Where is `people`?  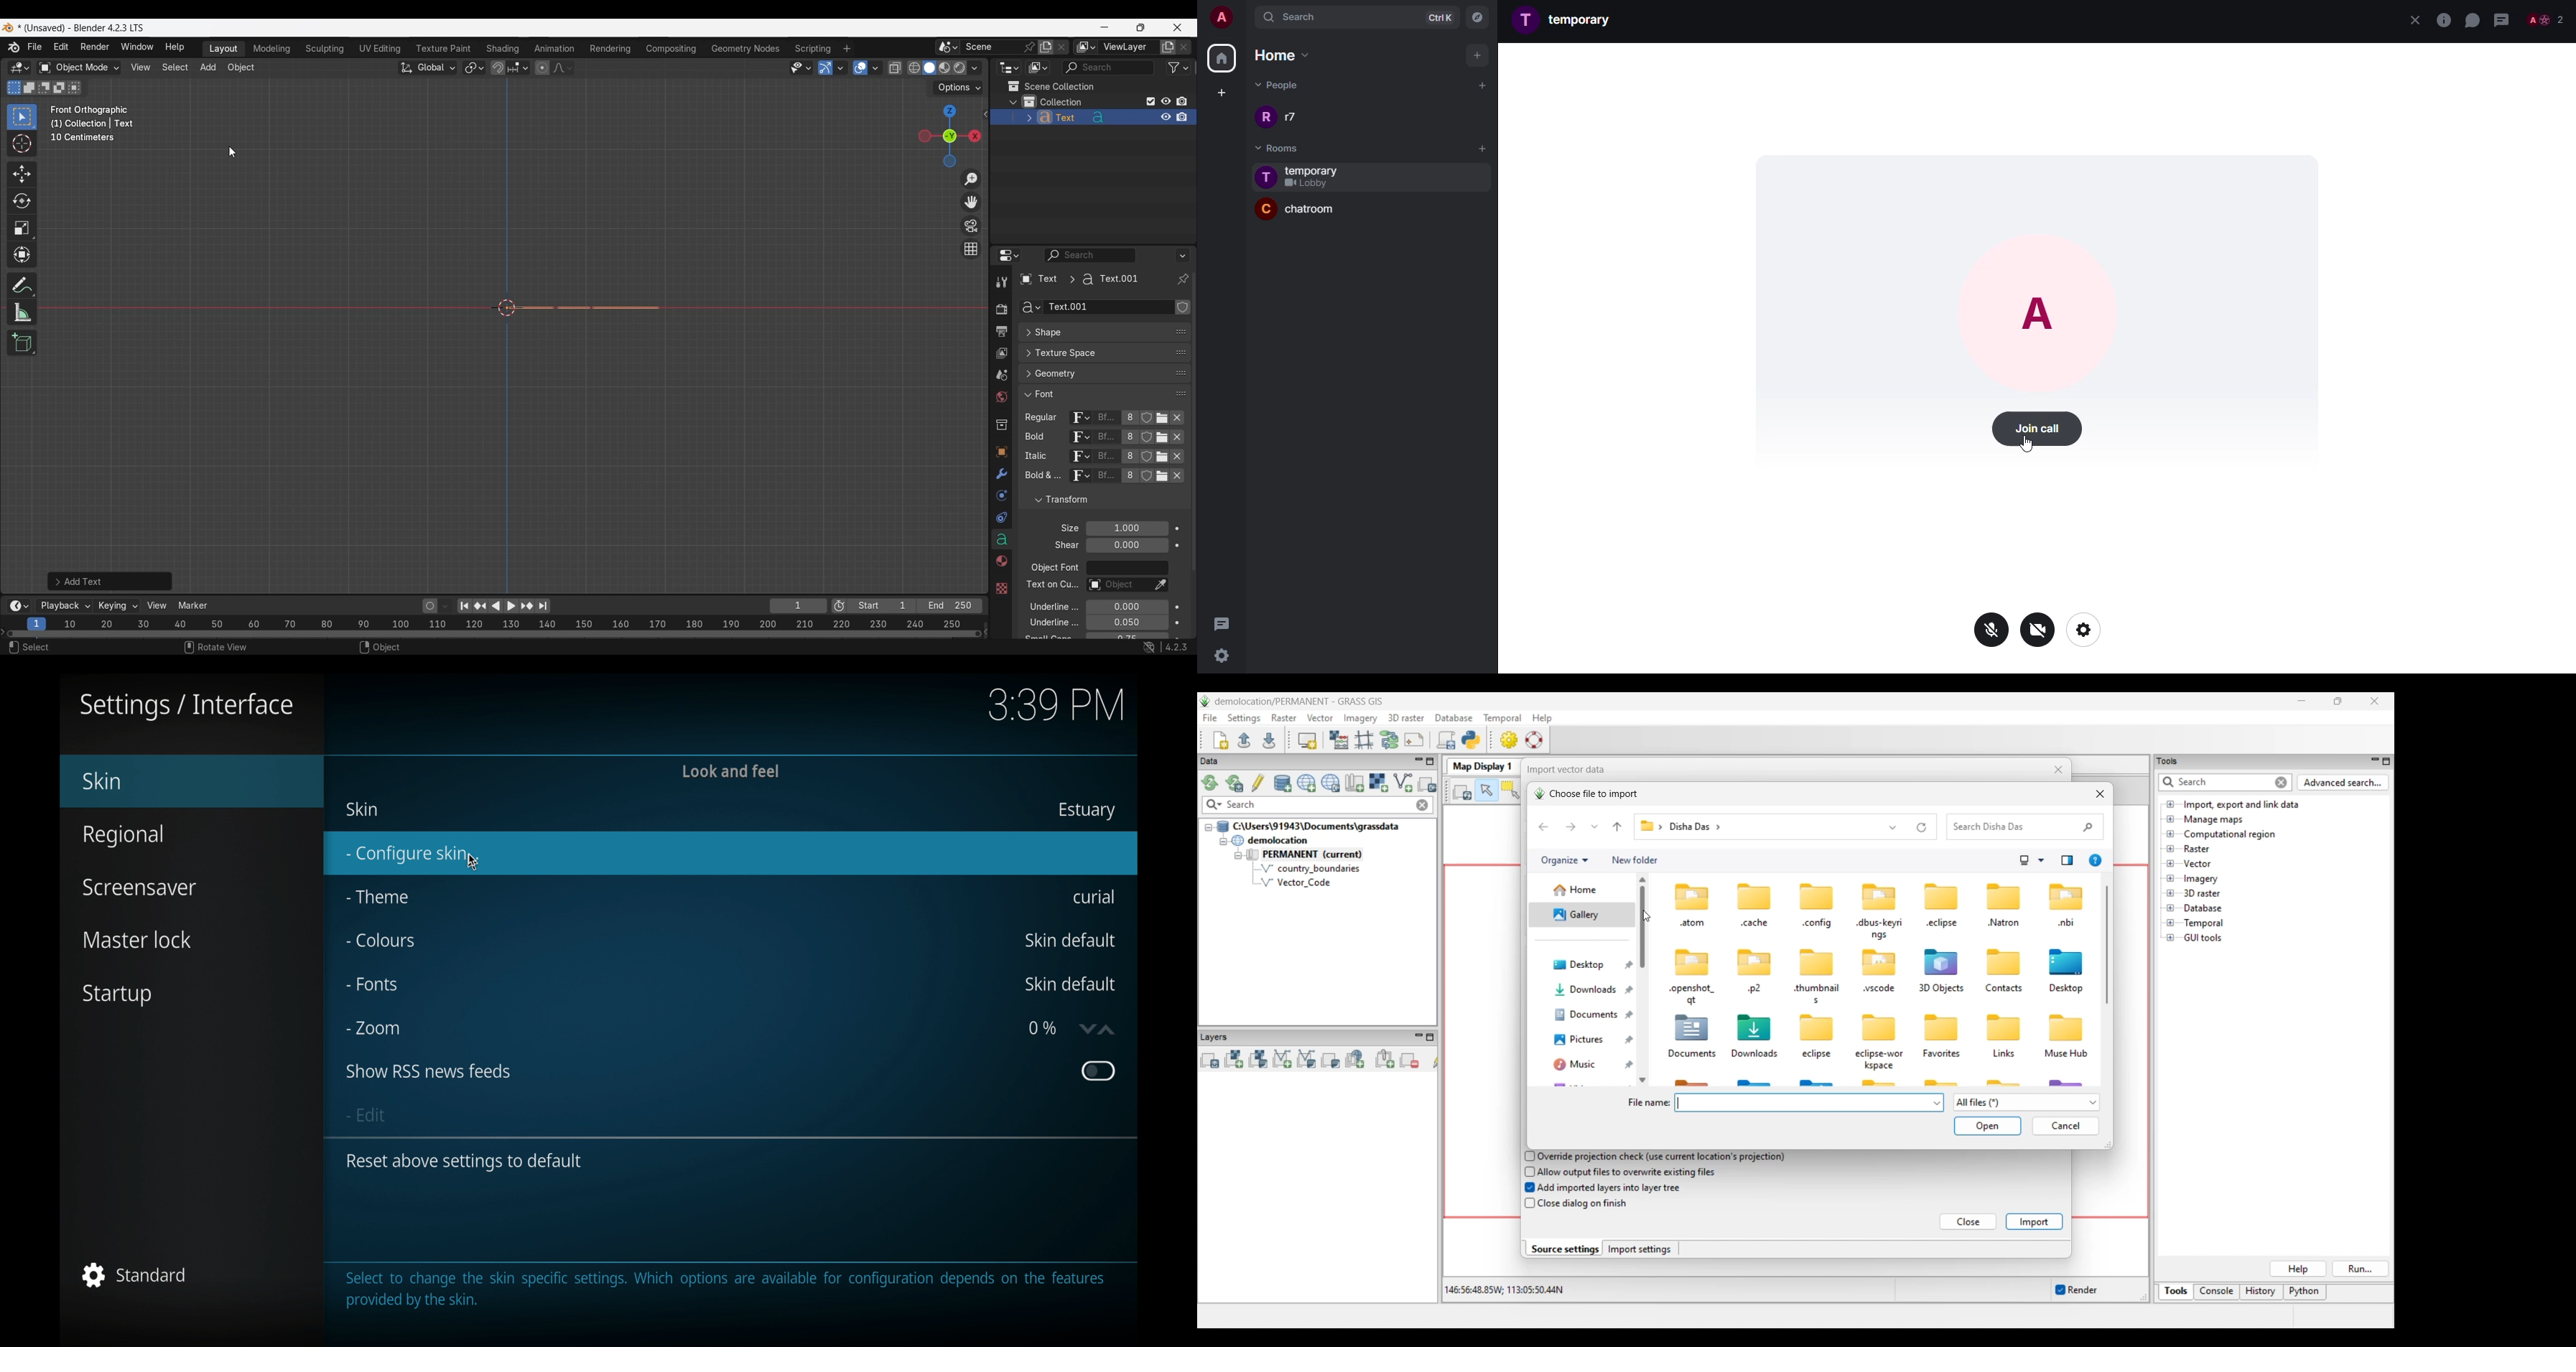
people is located at coordinates (1280, 83).